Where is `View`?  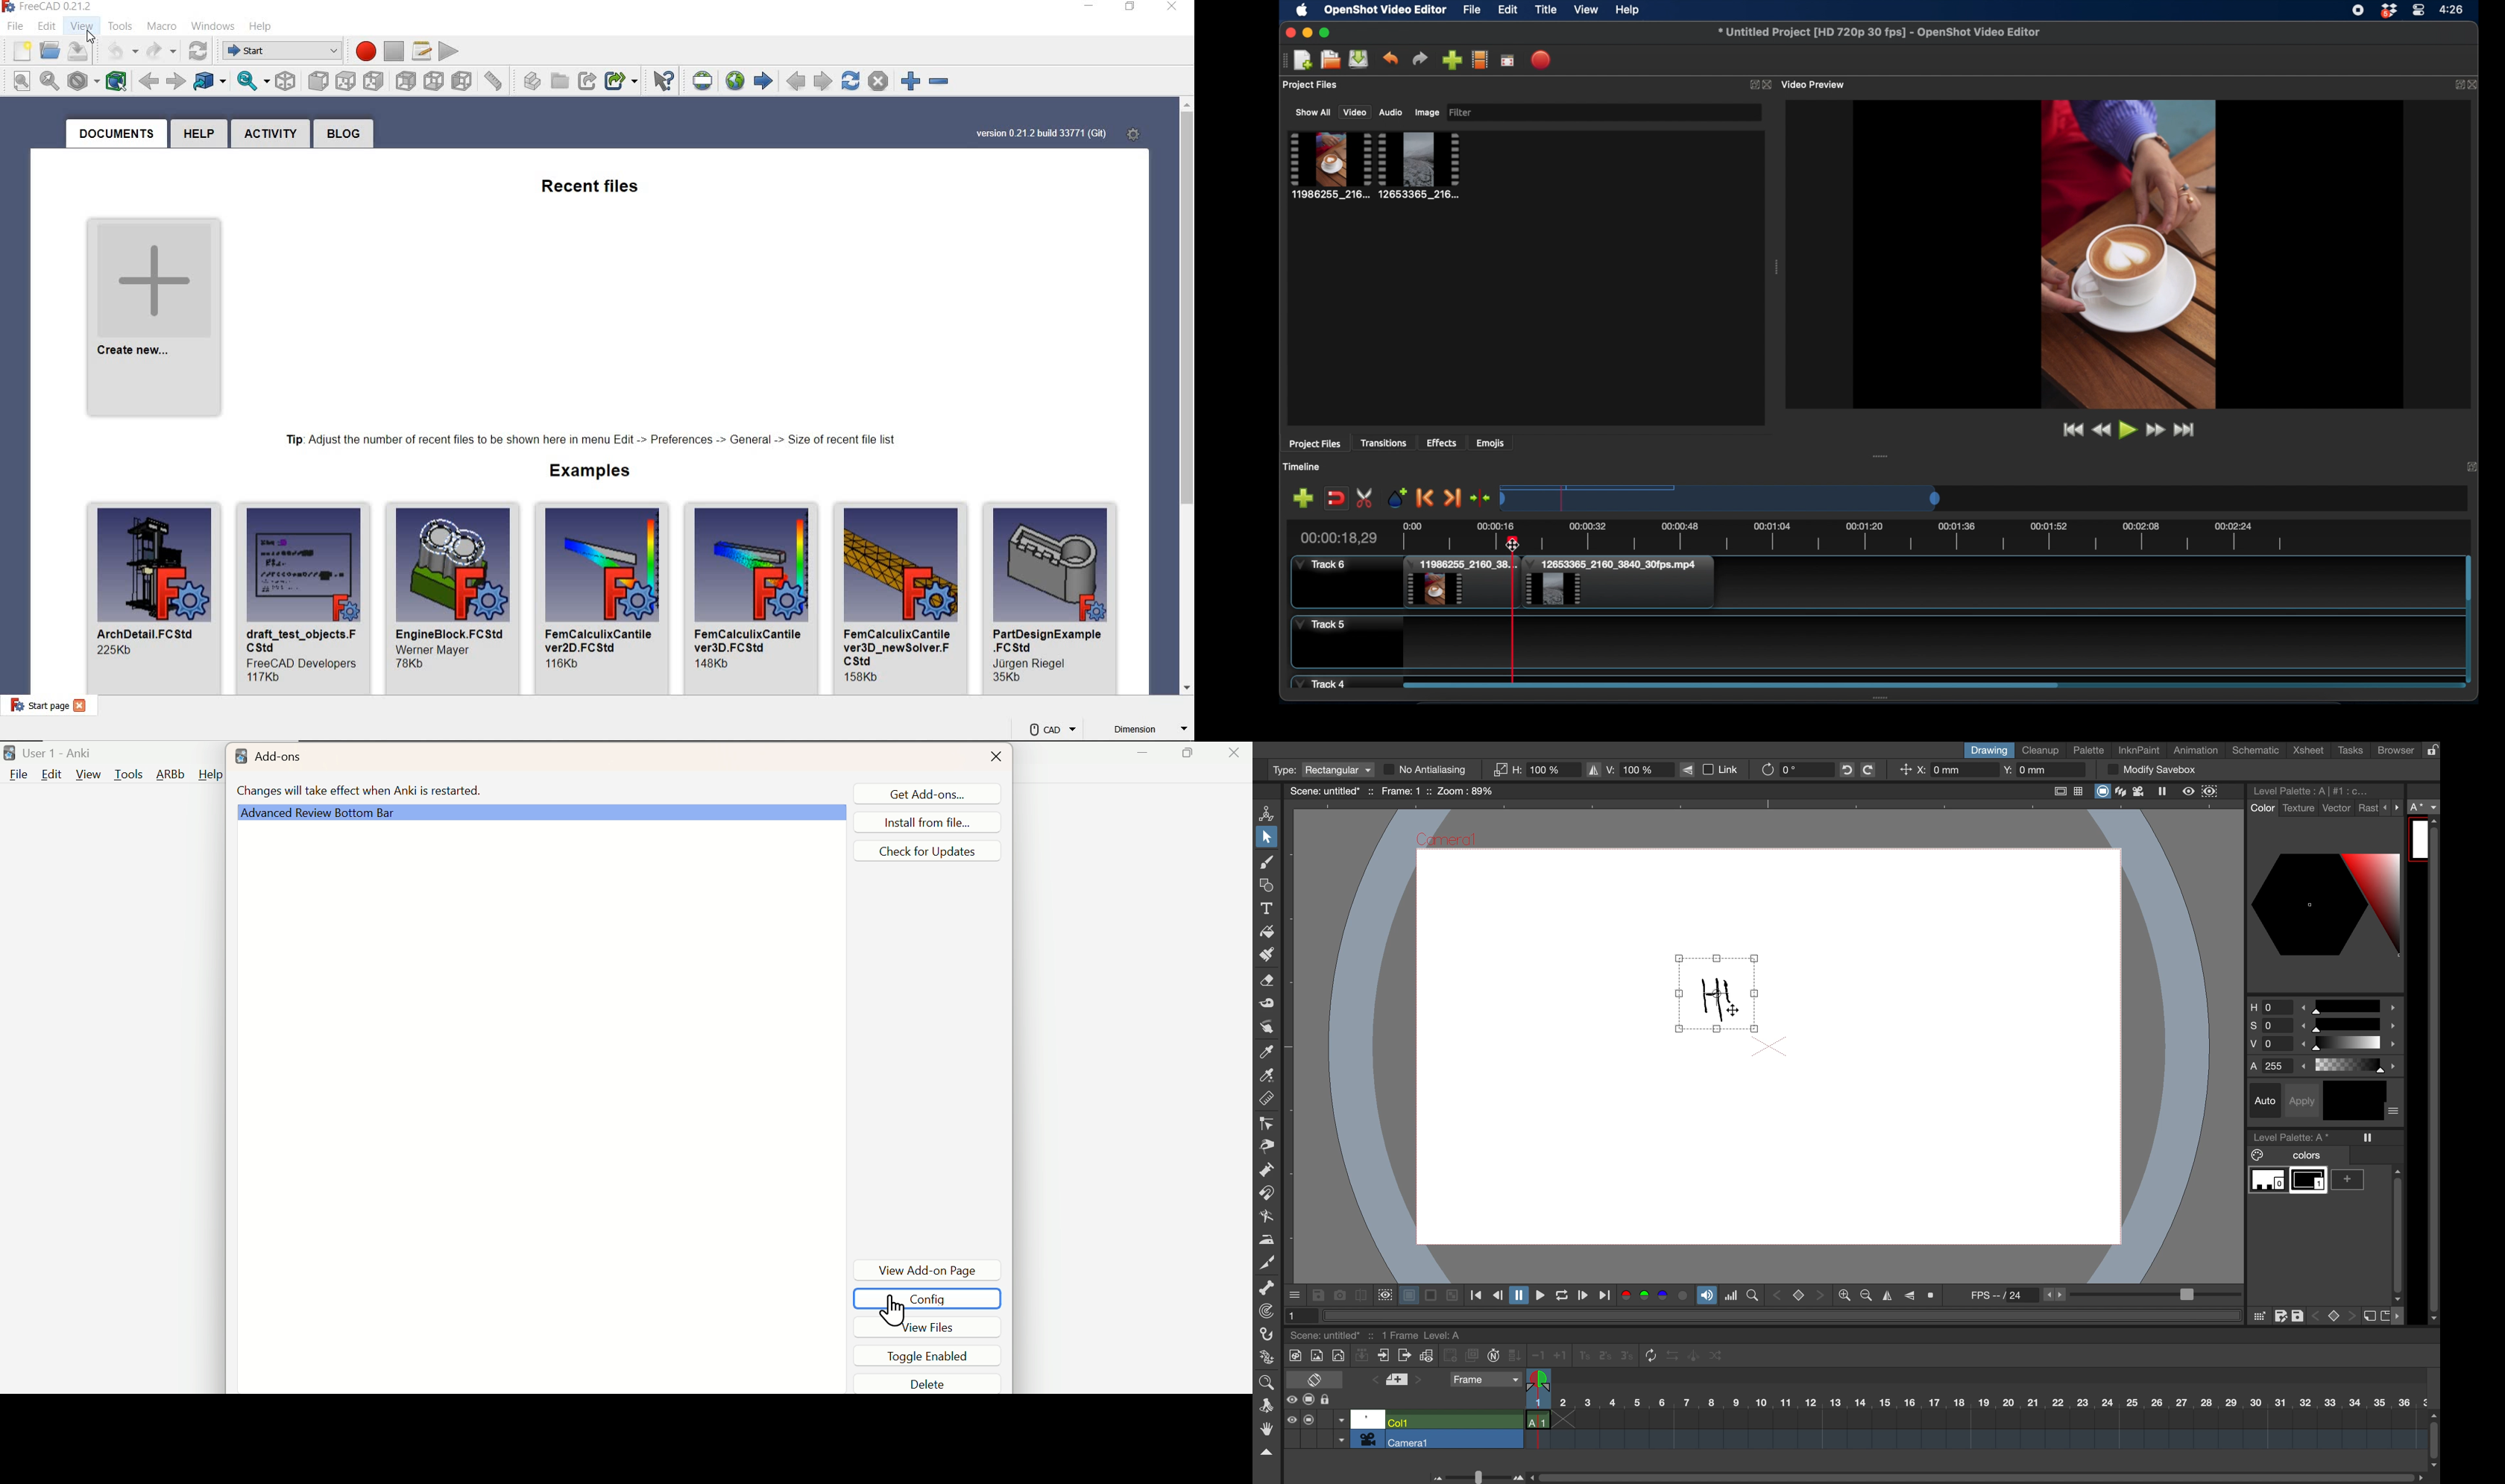
View is located at coordinates (86, 775).